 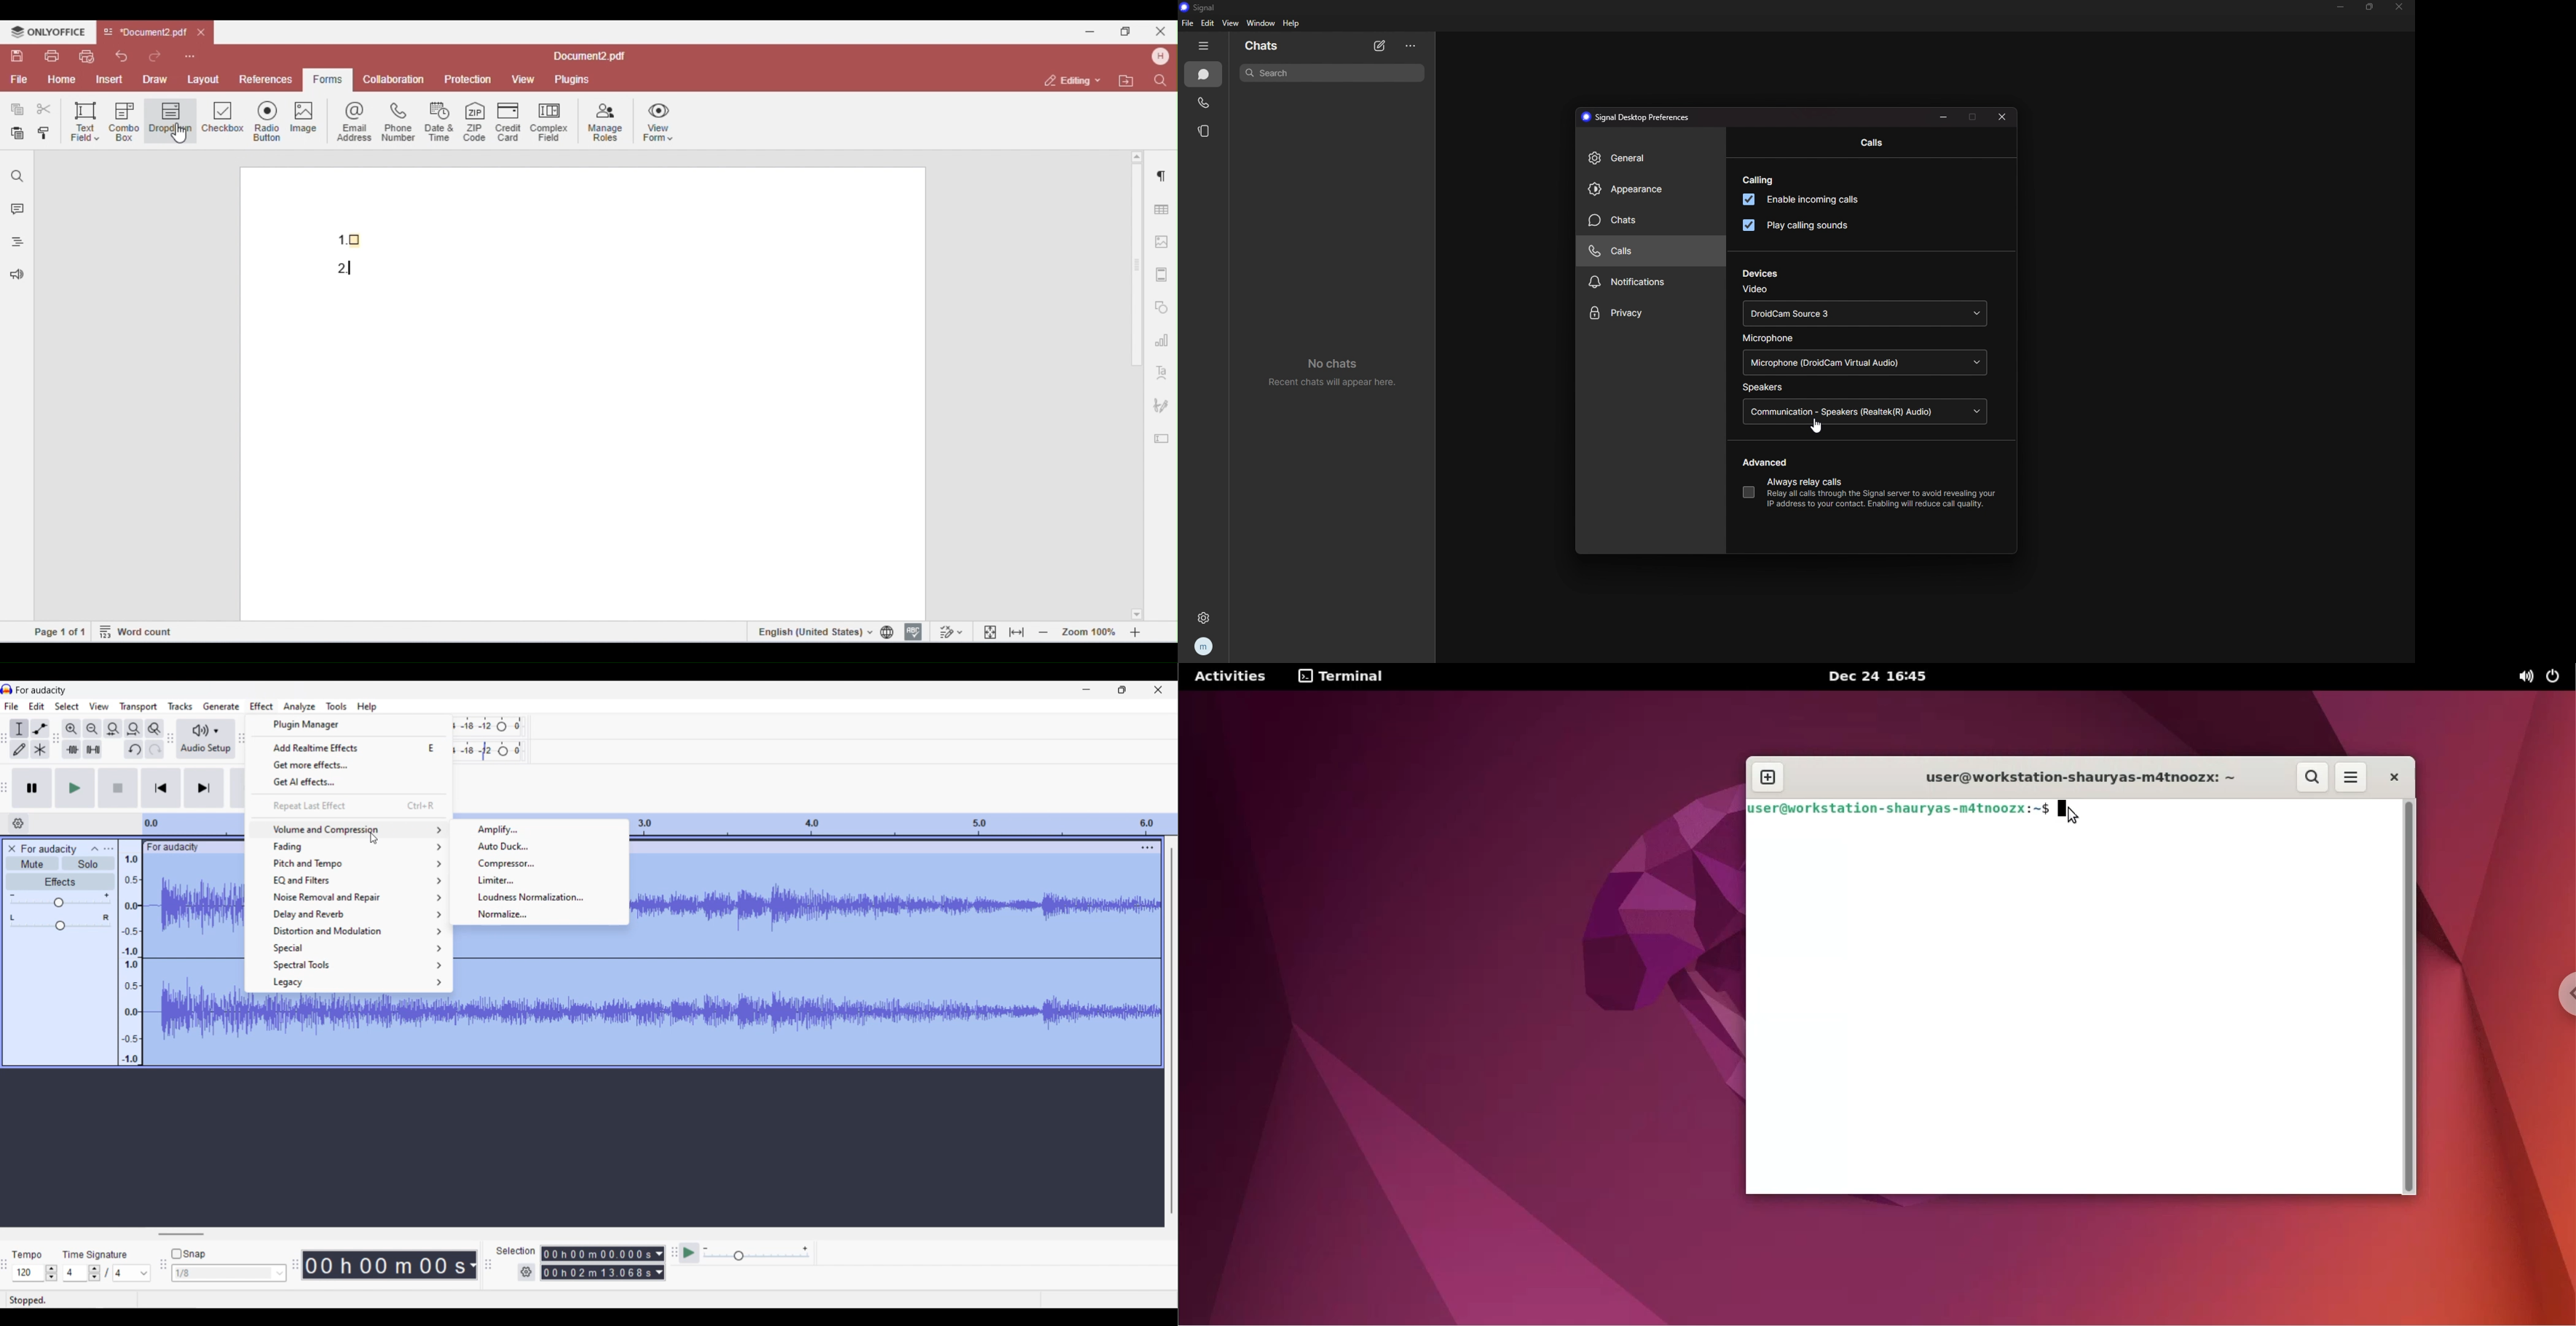 I want to click on Project name, so click(x=50, y=849).